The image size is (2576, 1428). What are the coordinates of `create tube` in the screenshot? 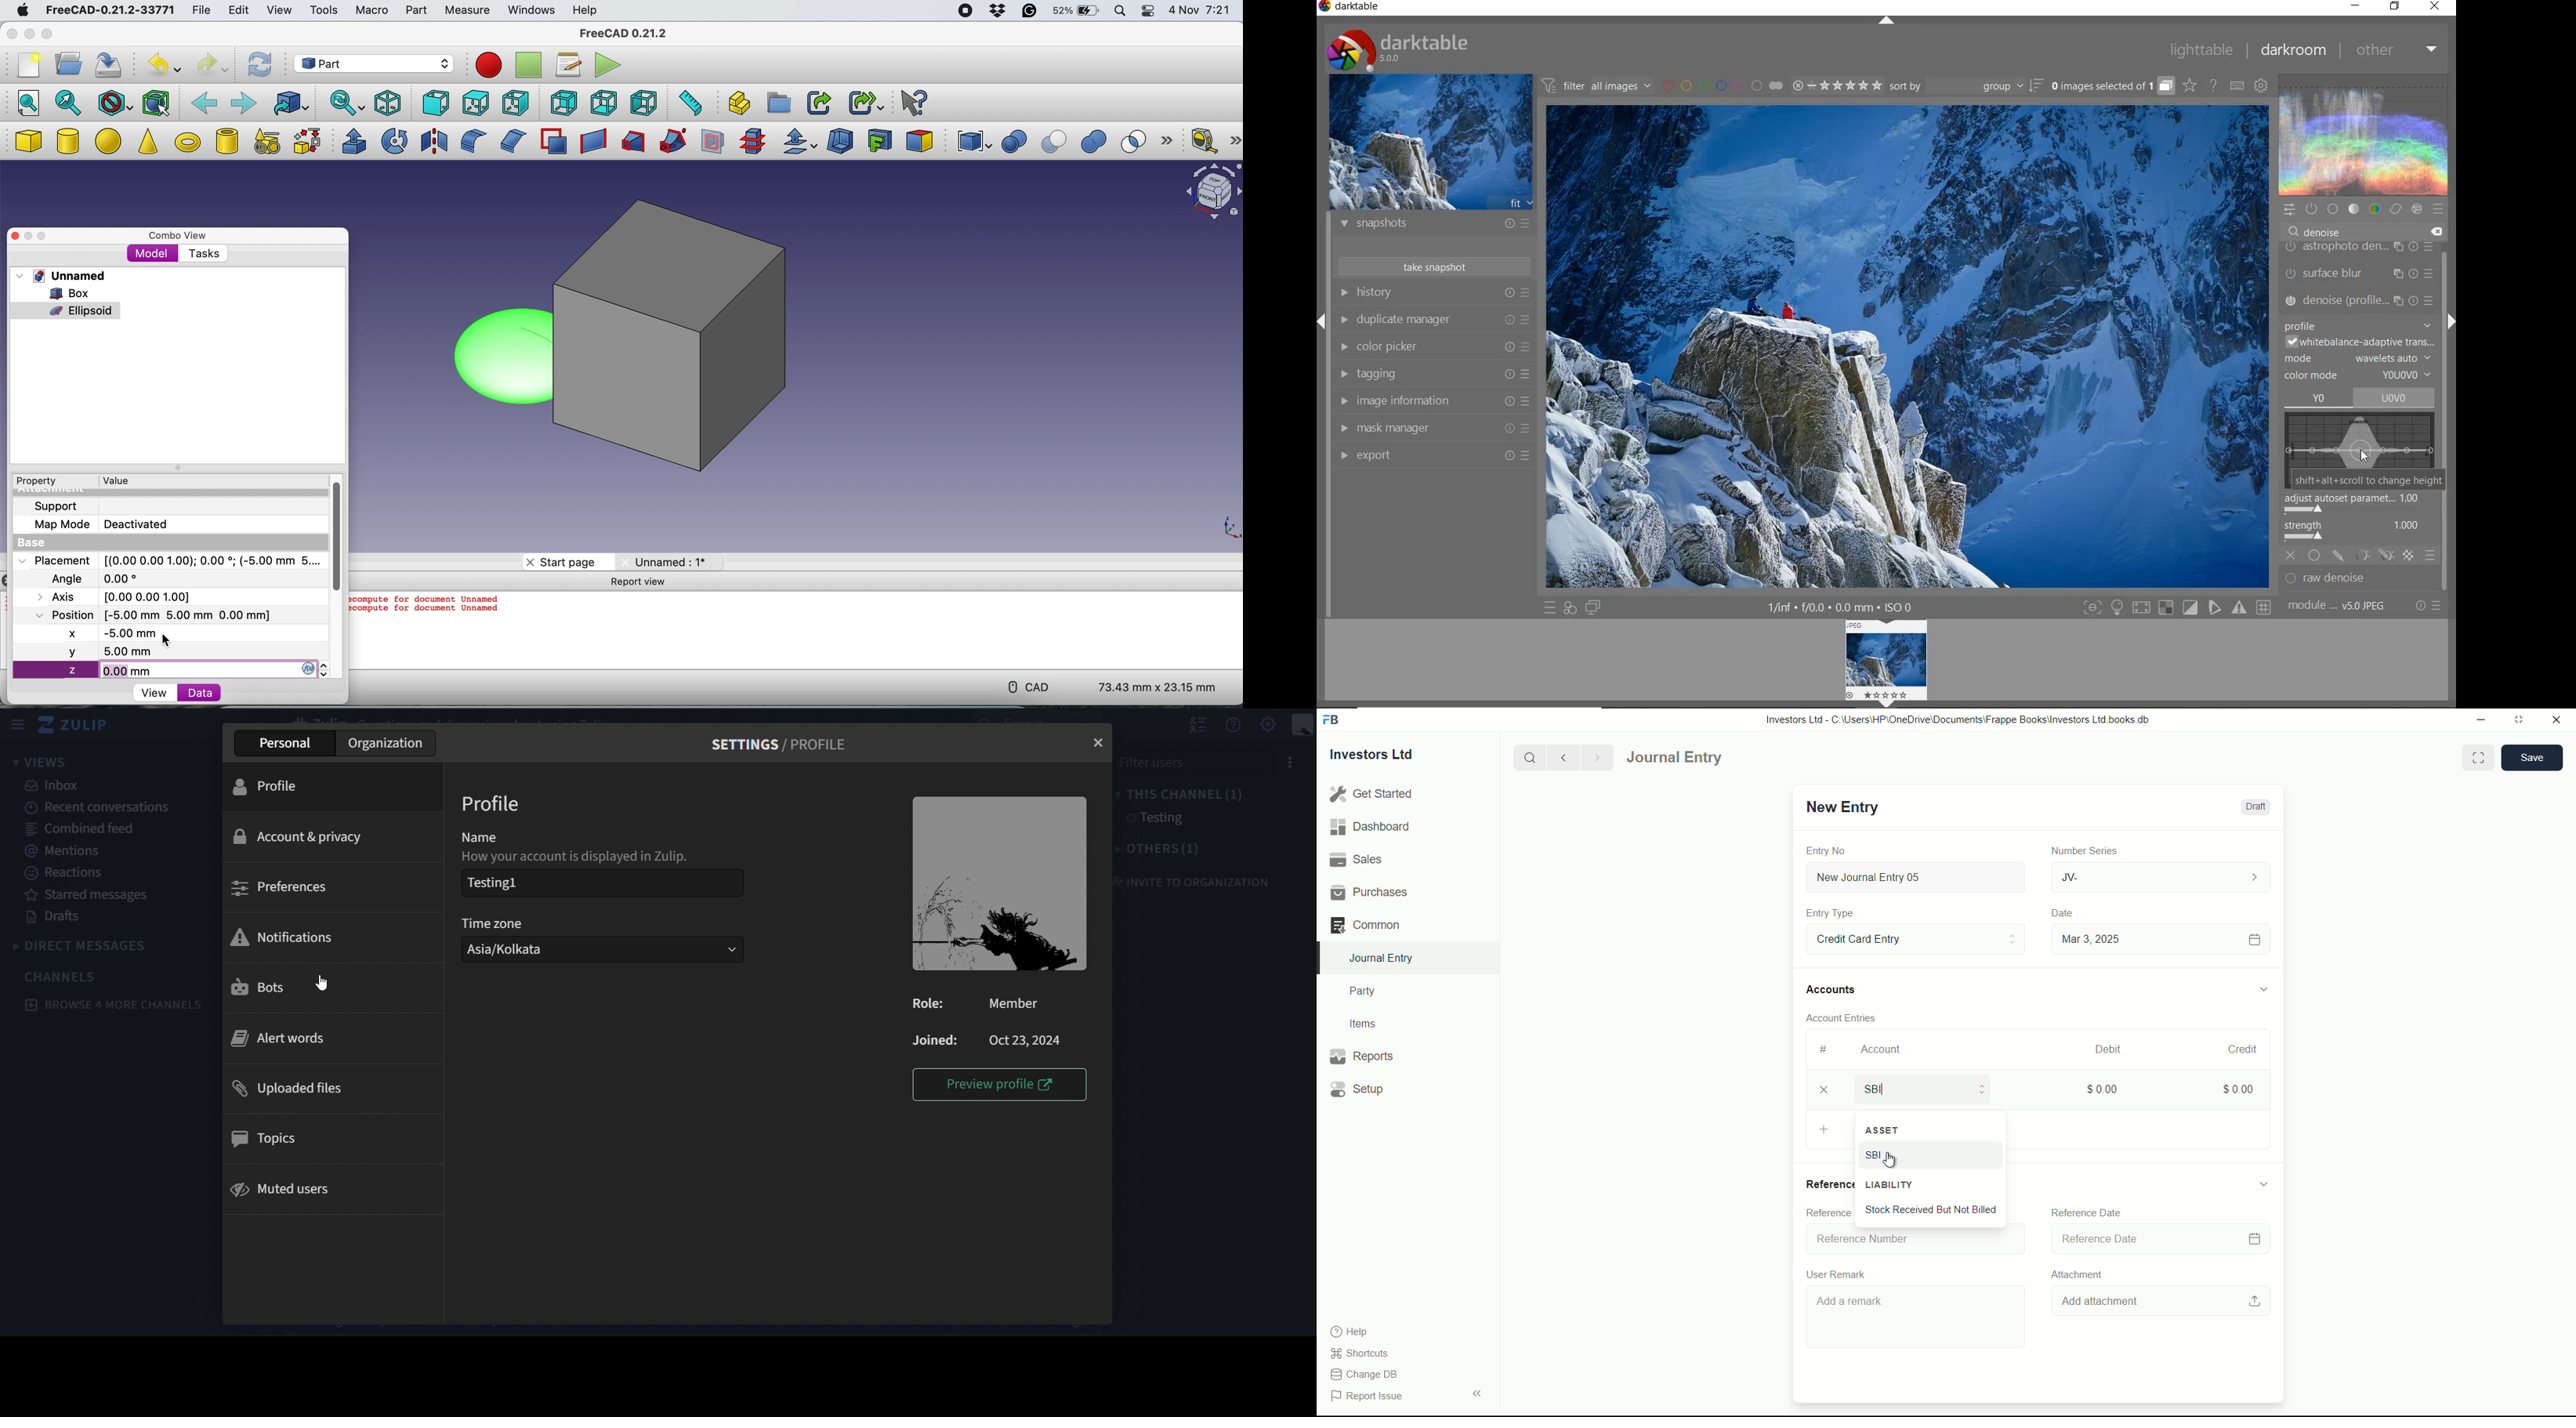 It's located at (226, 141).